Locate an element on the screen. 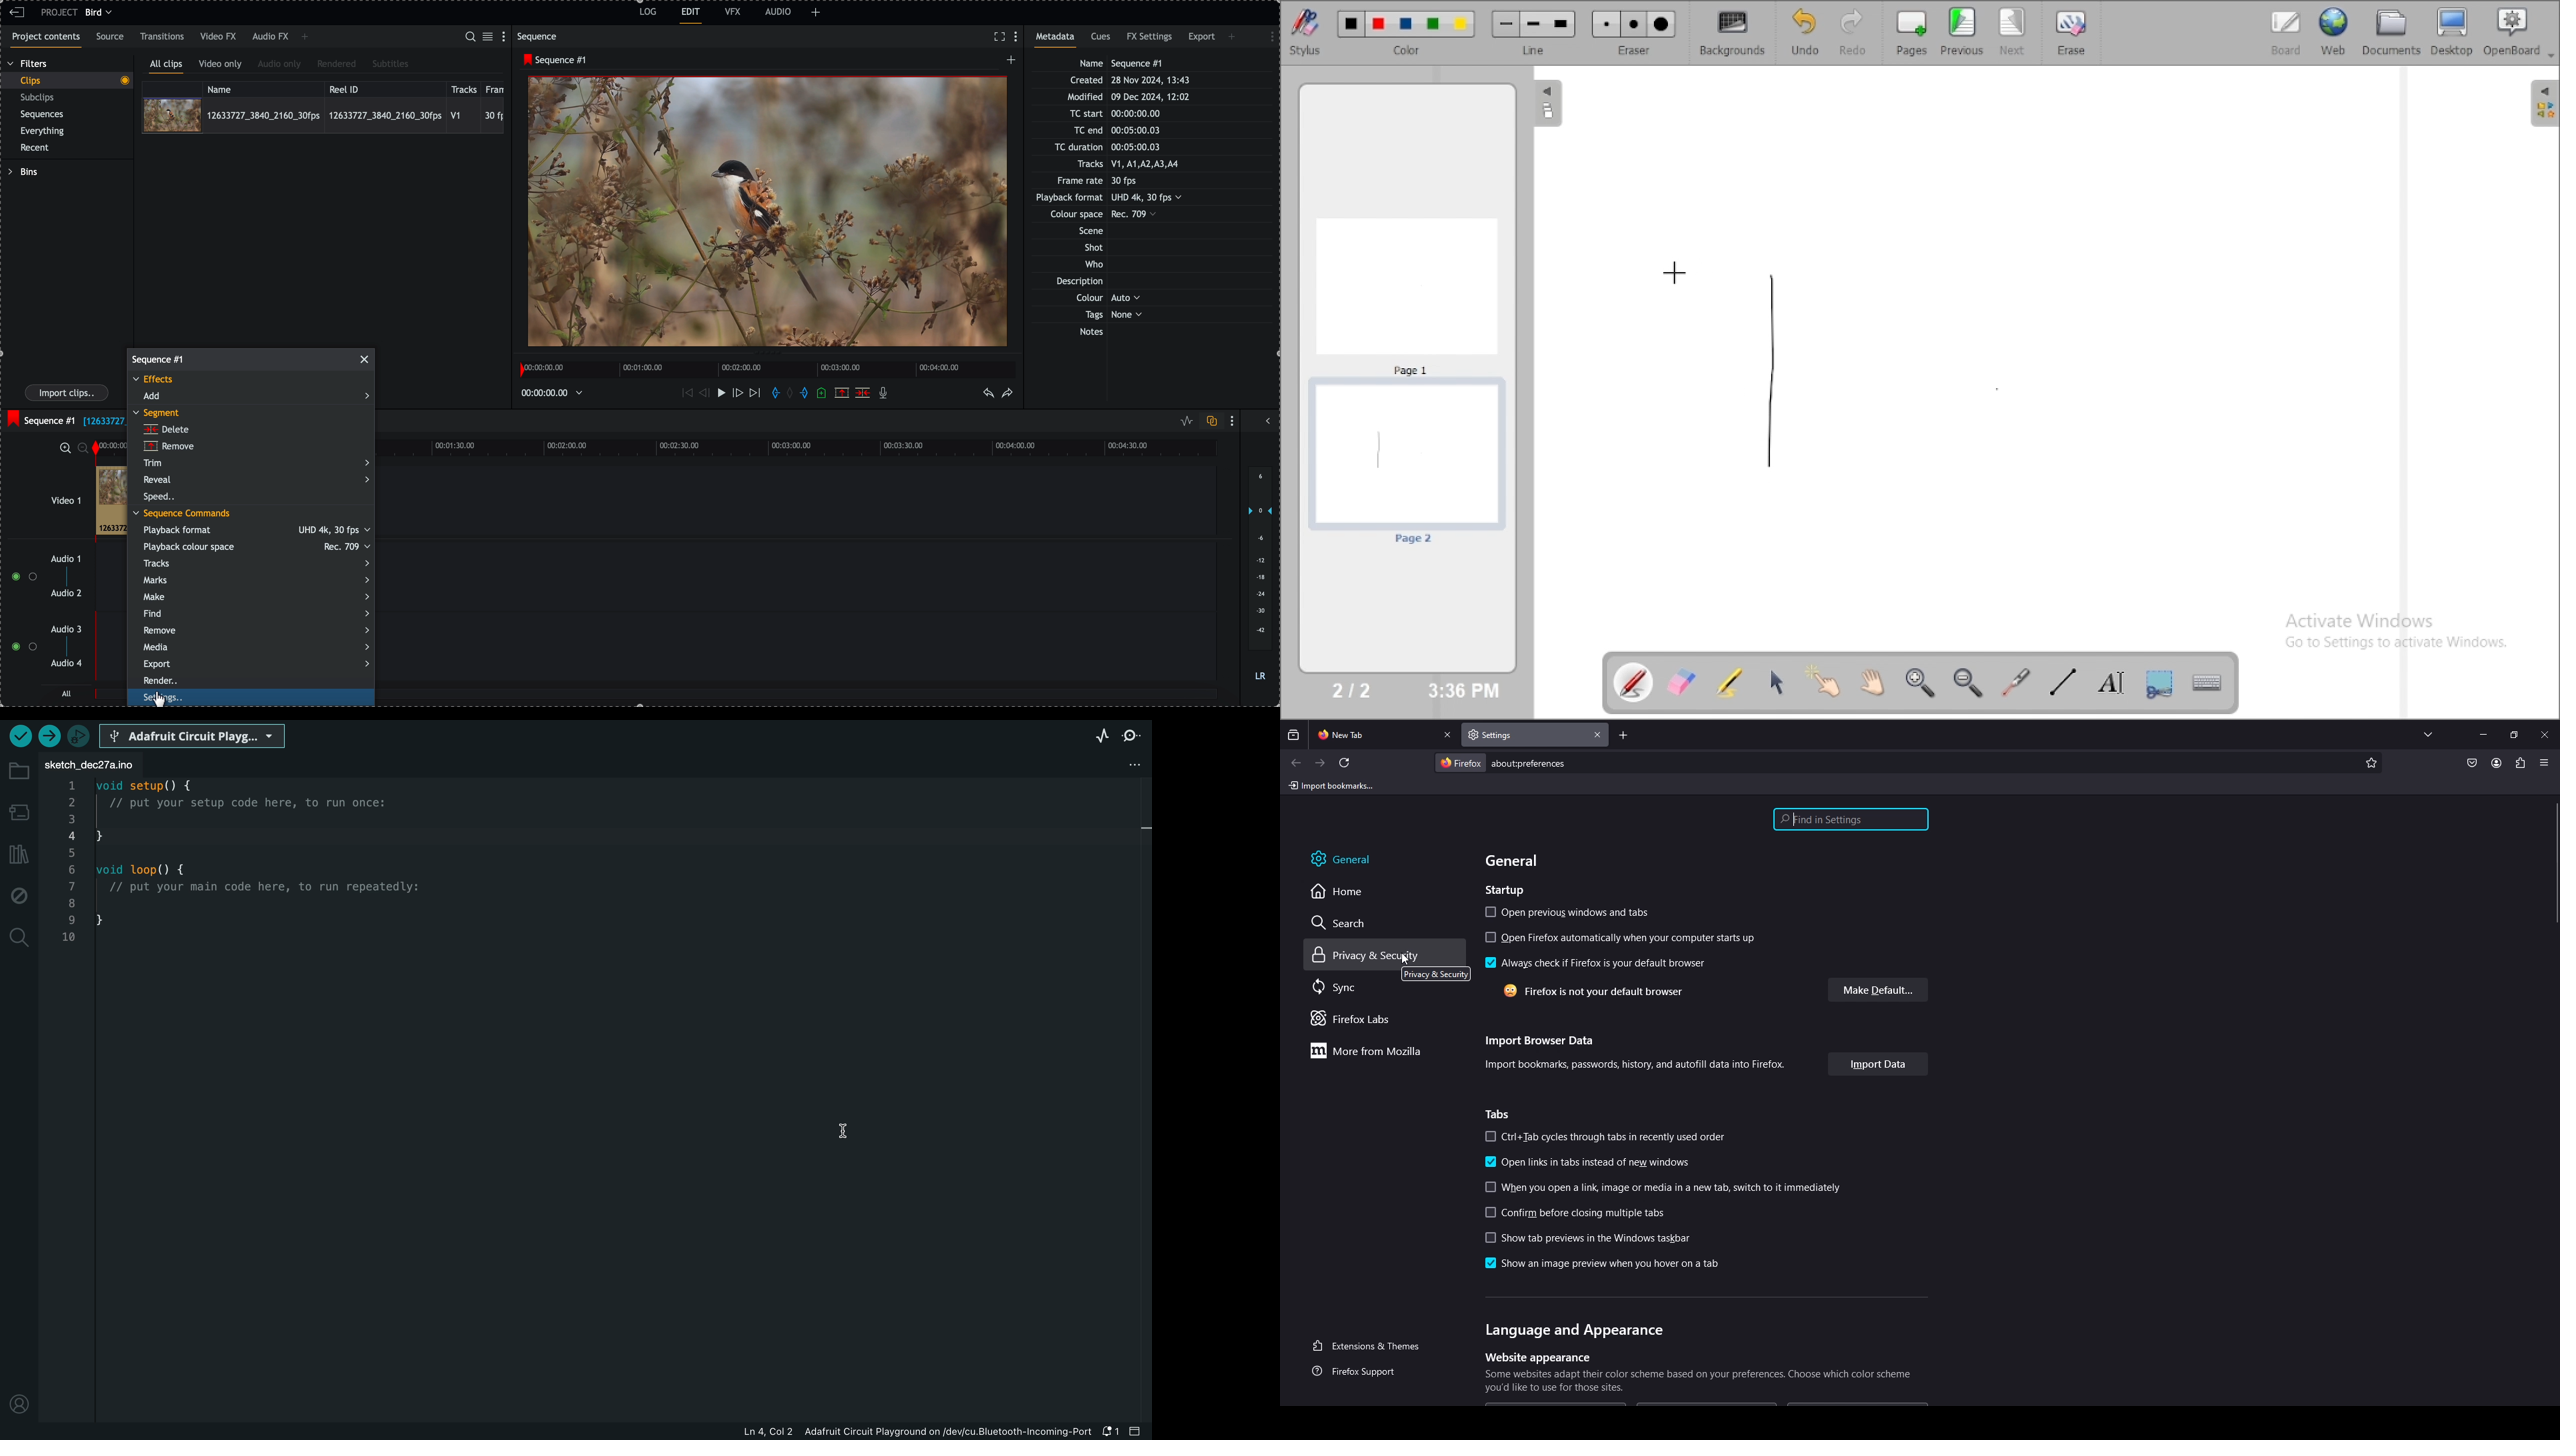  recent is located at coordinates (37, 149).